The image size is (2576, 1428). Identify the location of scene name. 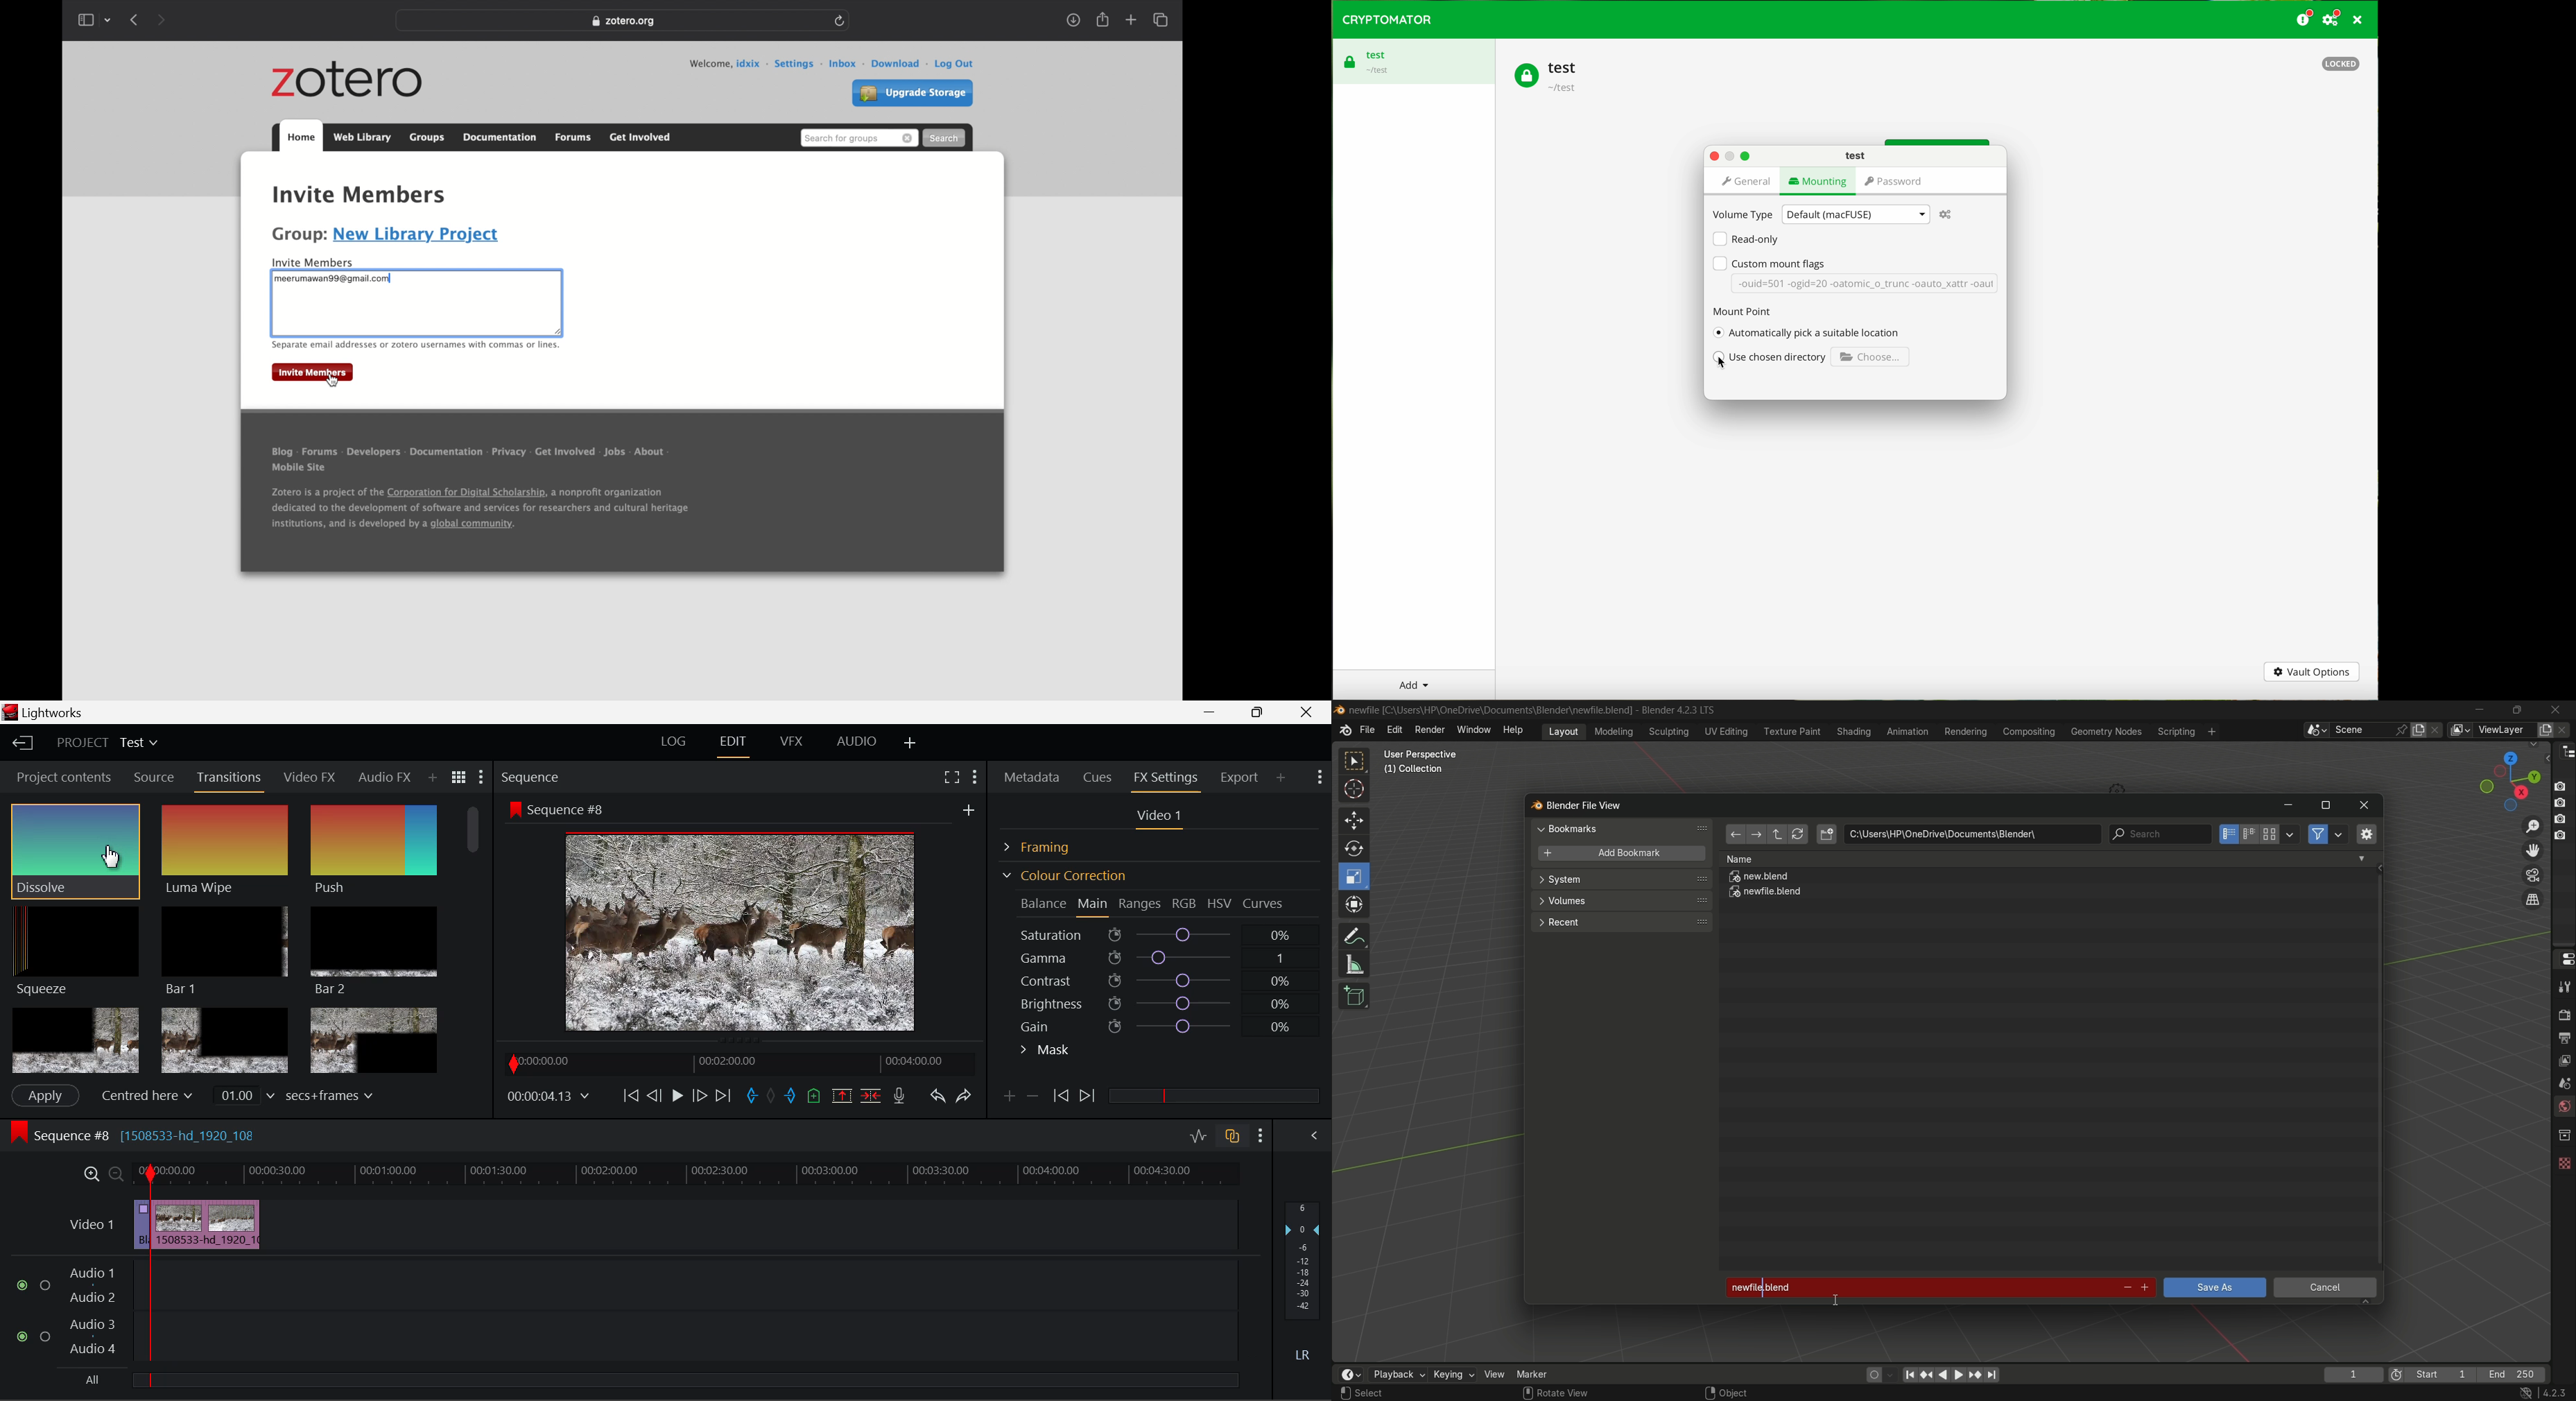
(2362, 729).